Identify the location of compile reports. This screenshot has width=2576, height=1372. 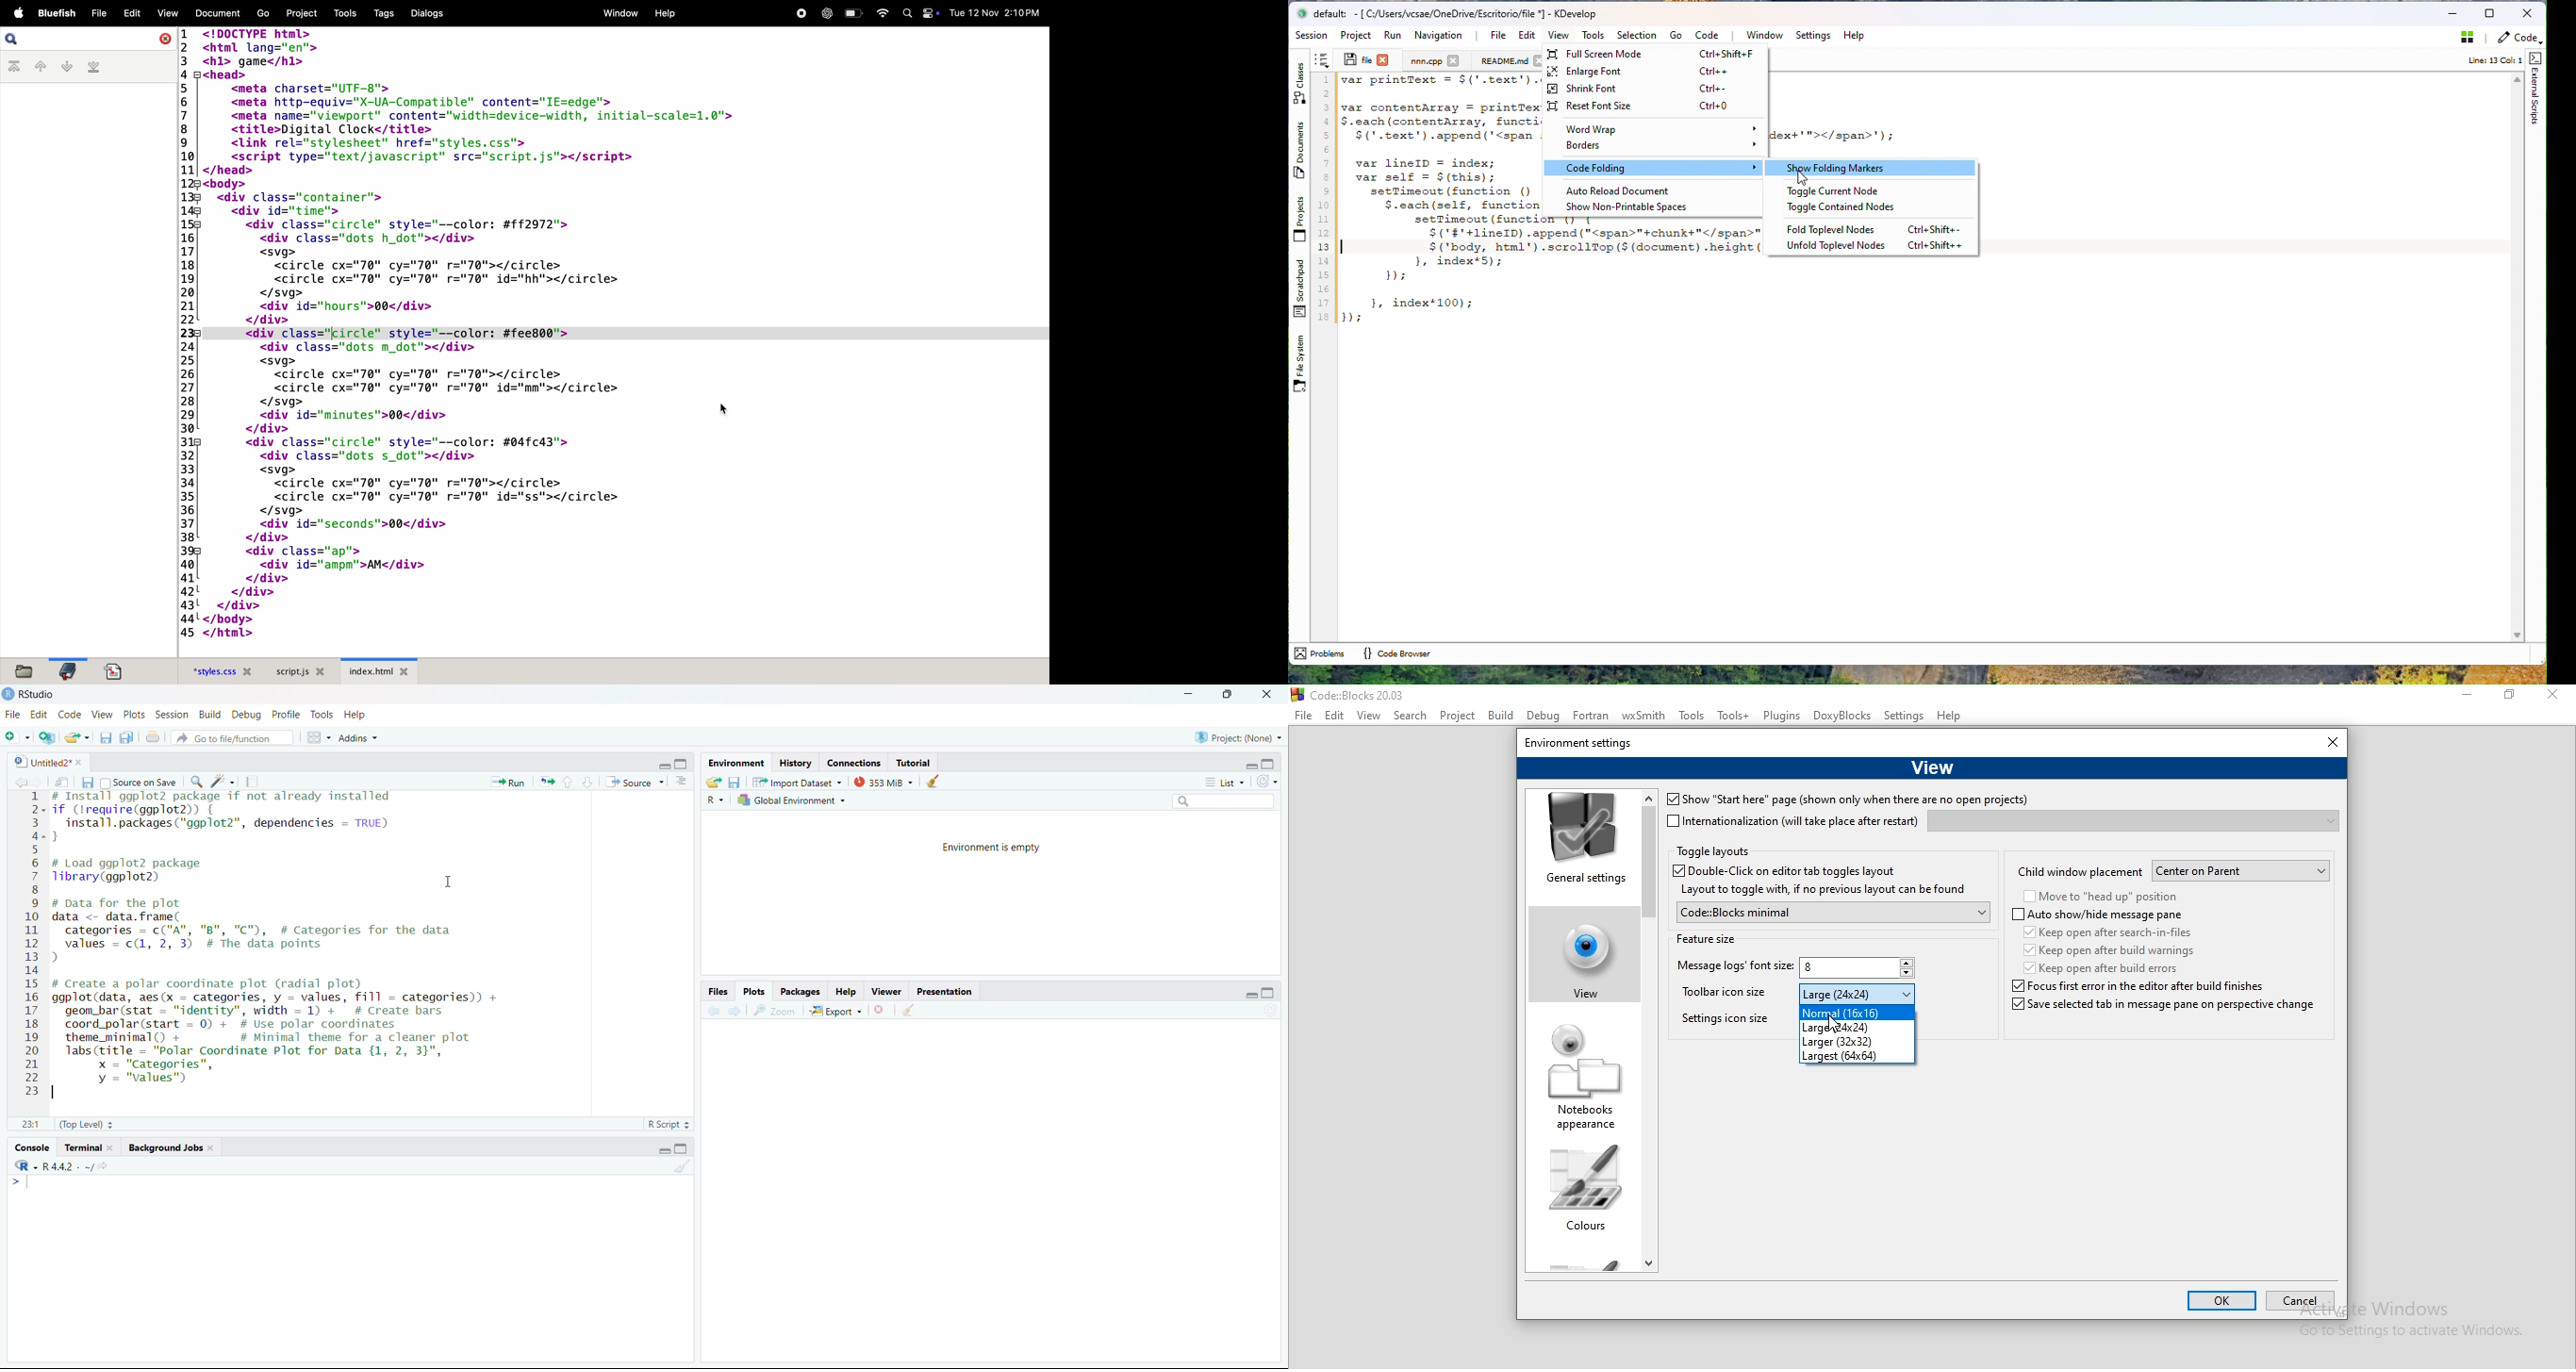
(252, 781).